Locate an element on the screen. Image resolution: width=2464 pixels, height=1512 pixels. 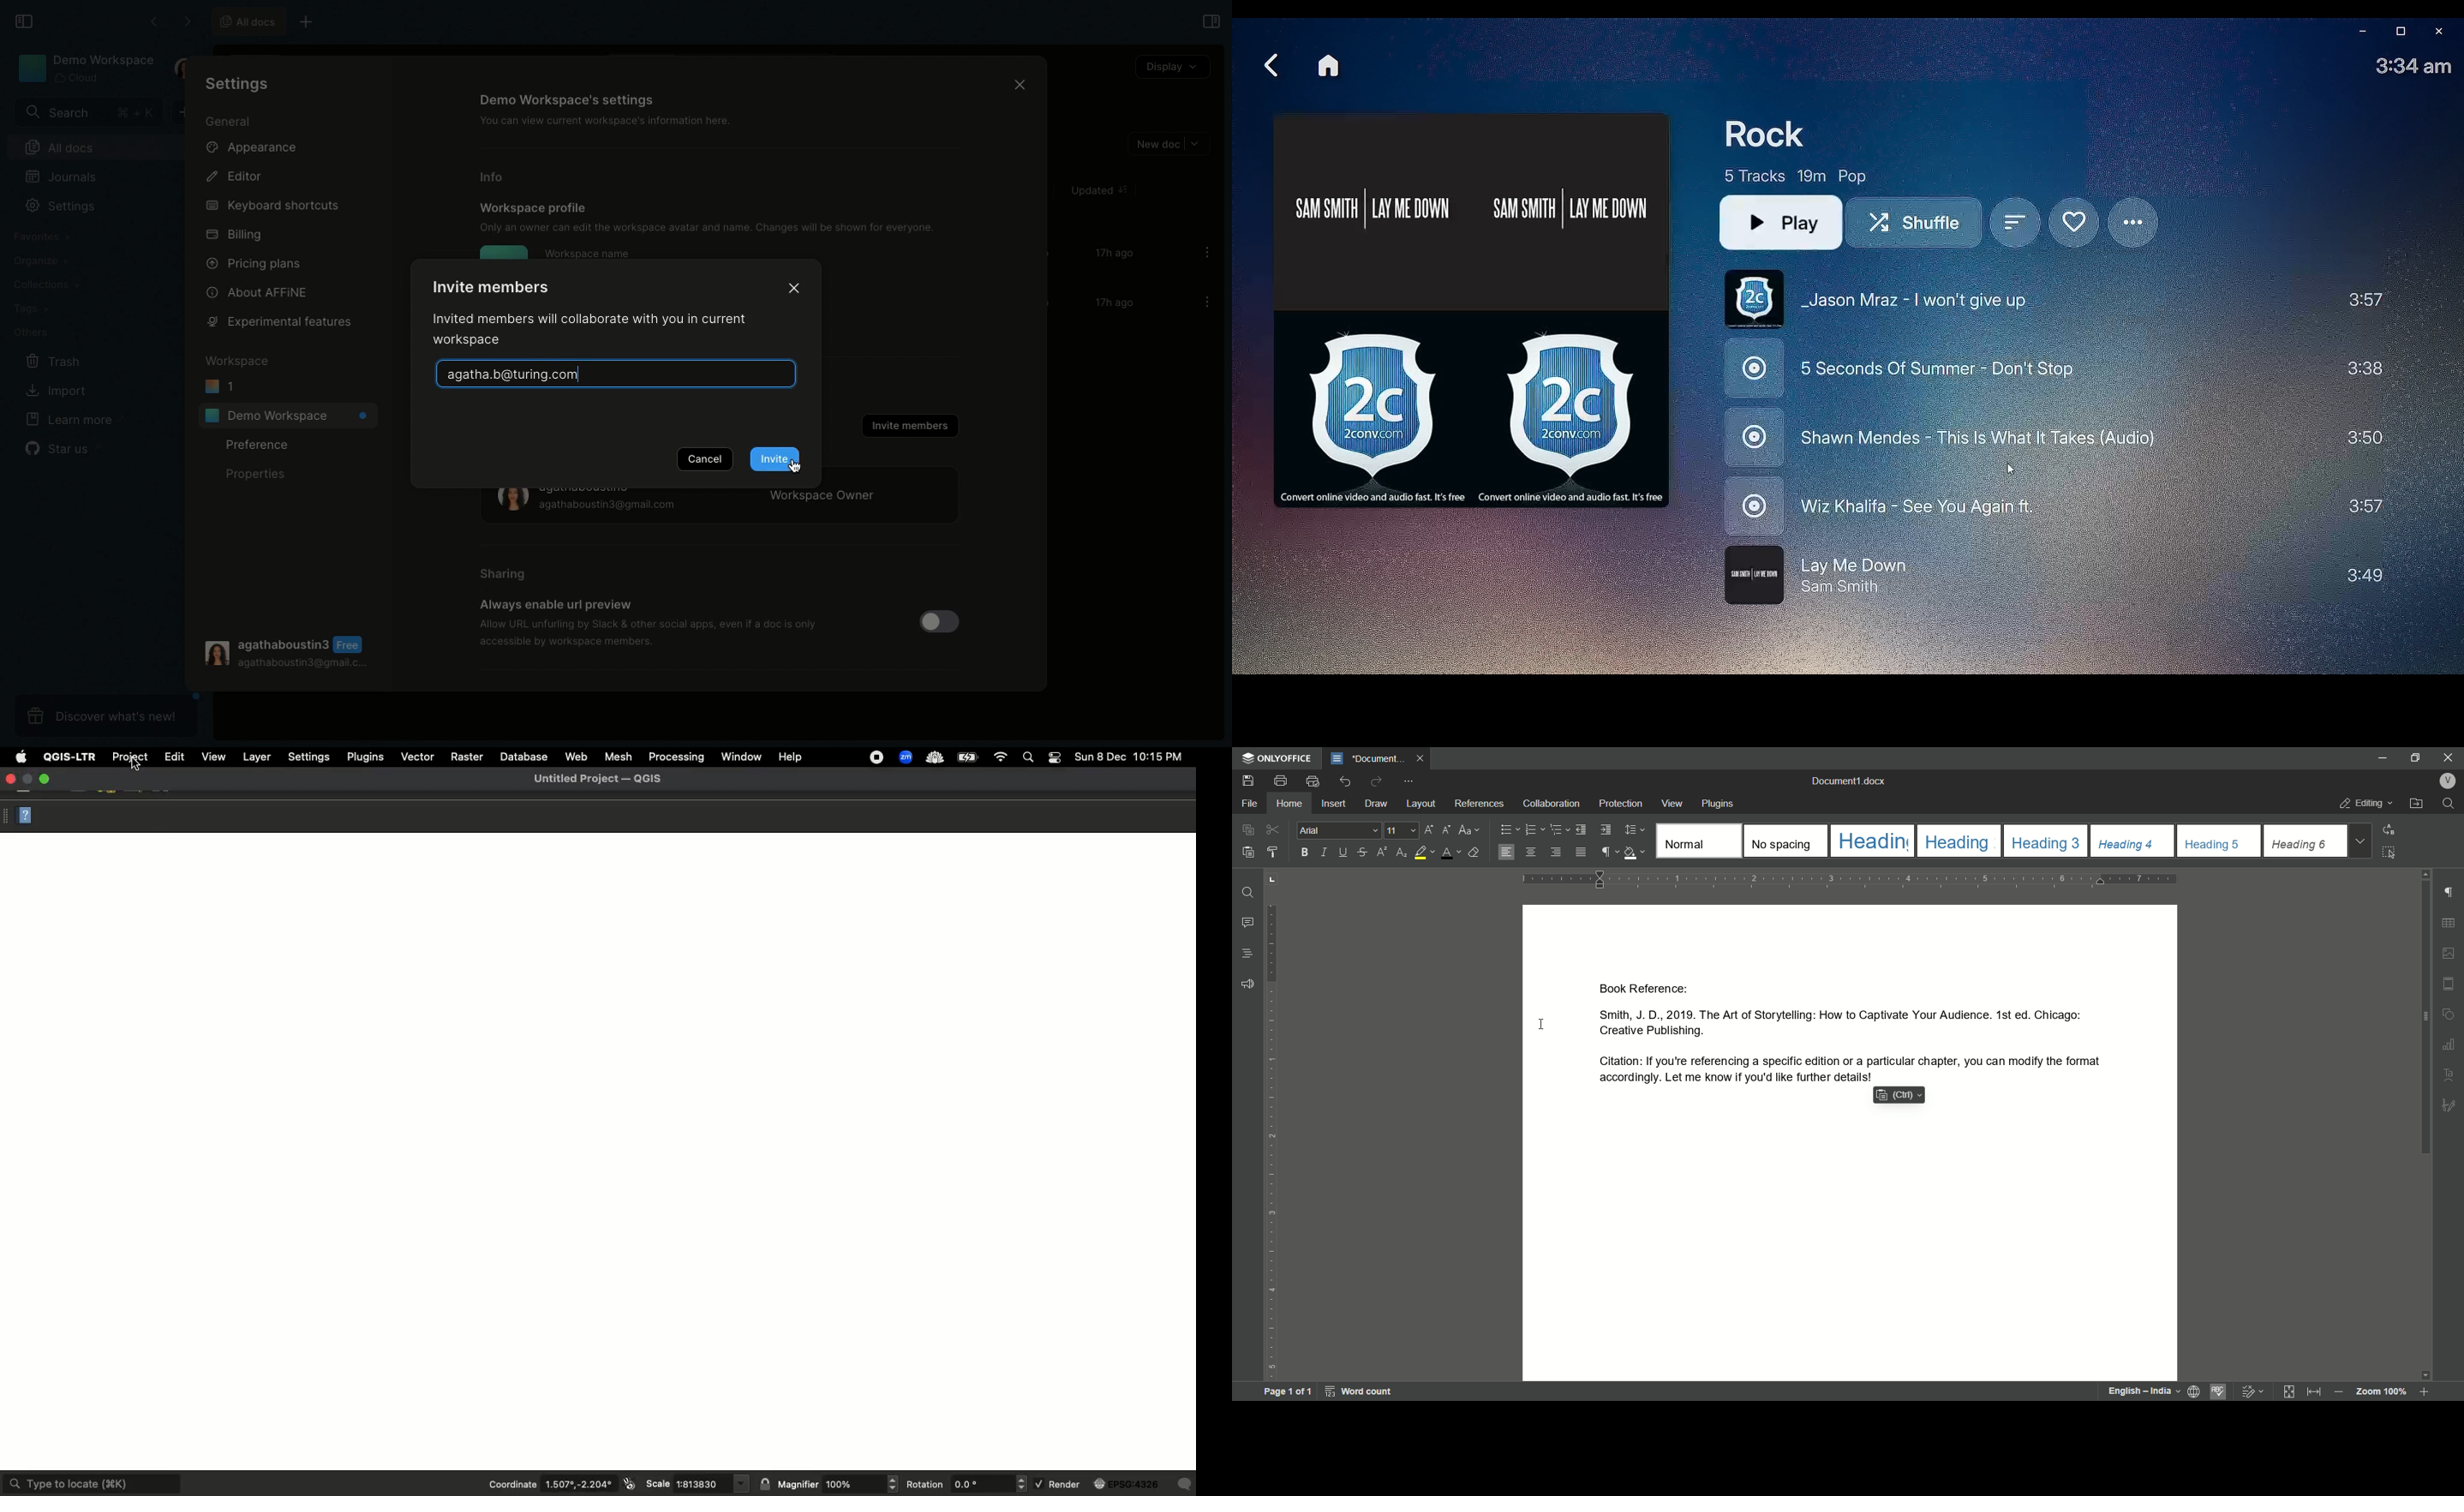
scale is located at coordinates (711, 1484).